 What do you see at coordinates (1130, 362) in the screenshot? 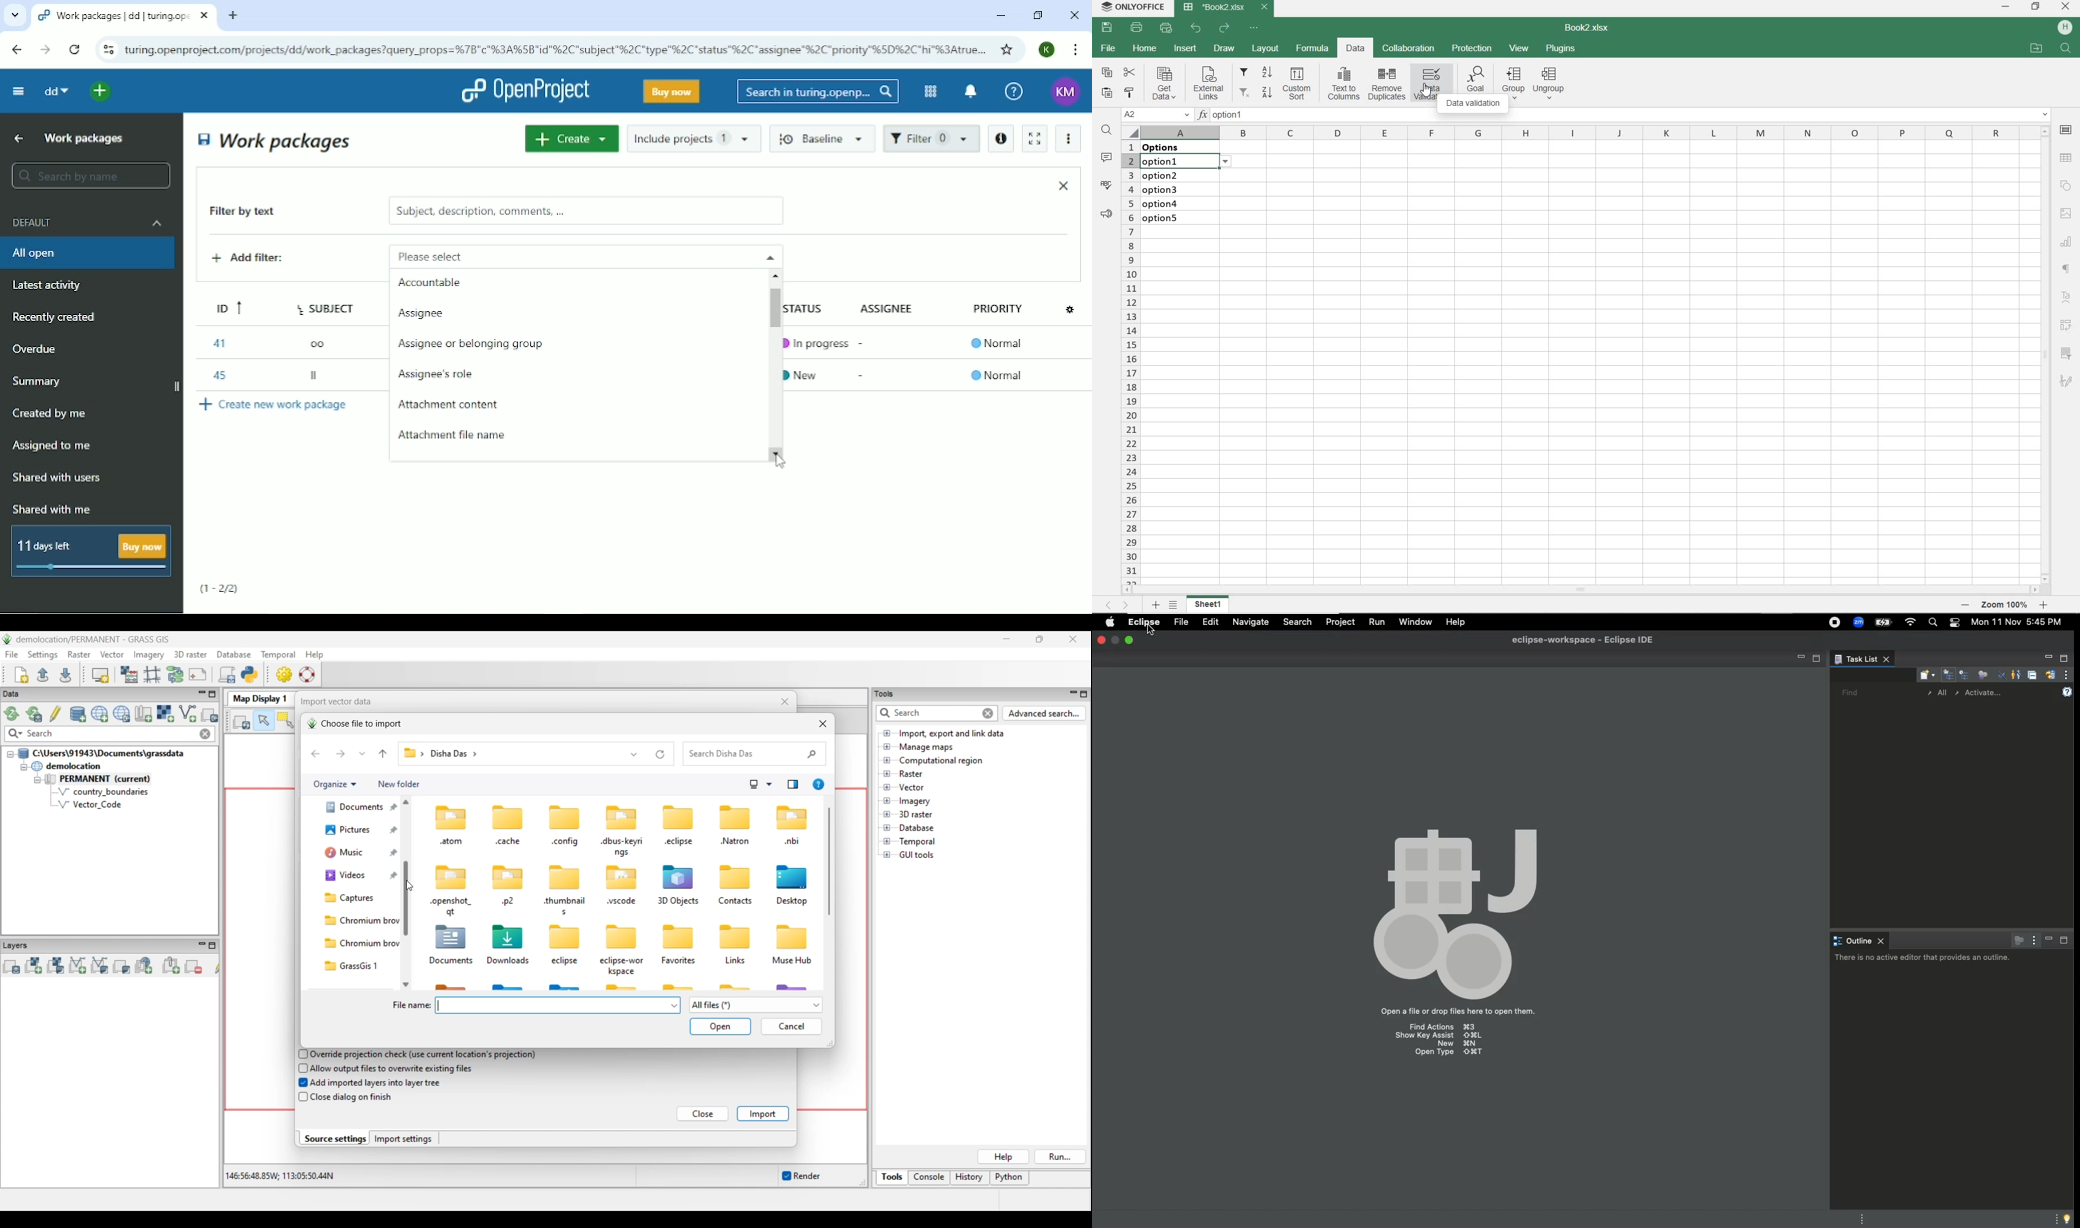
I see `ROWS` at bounding box center [1130, 362].